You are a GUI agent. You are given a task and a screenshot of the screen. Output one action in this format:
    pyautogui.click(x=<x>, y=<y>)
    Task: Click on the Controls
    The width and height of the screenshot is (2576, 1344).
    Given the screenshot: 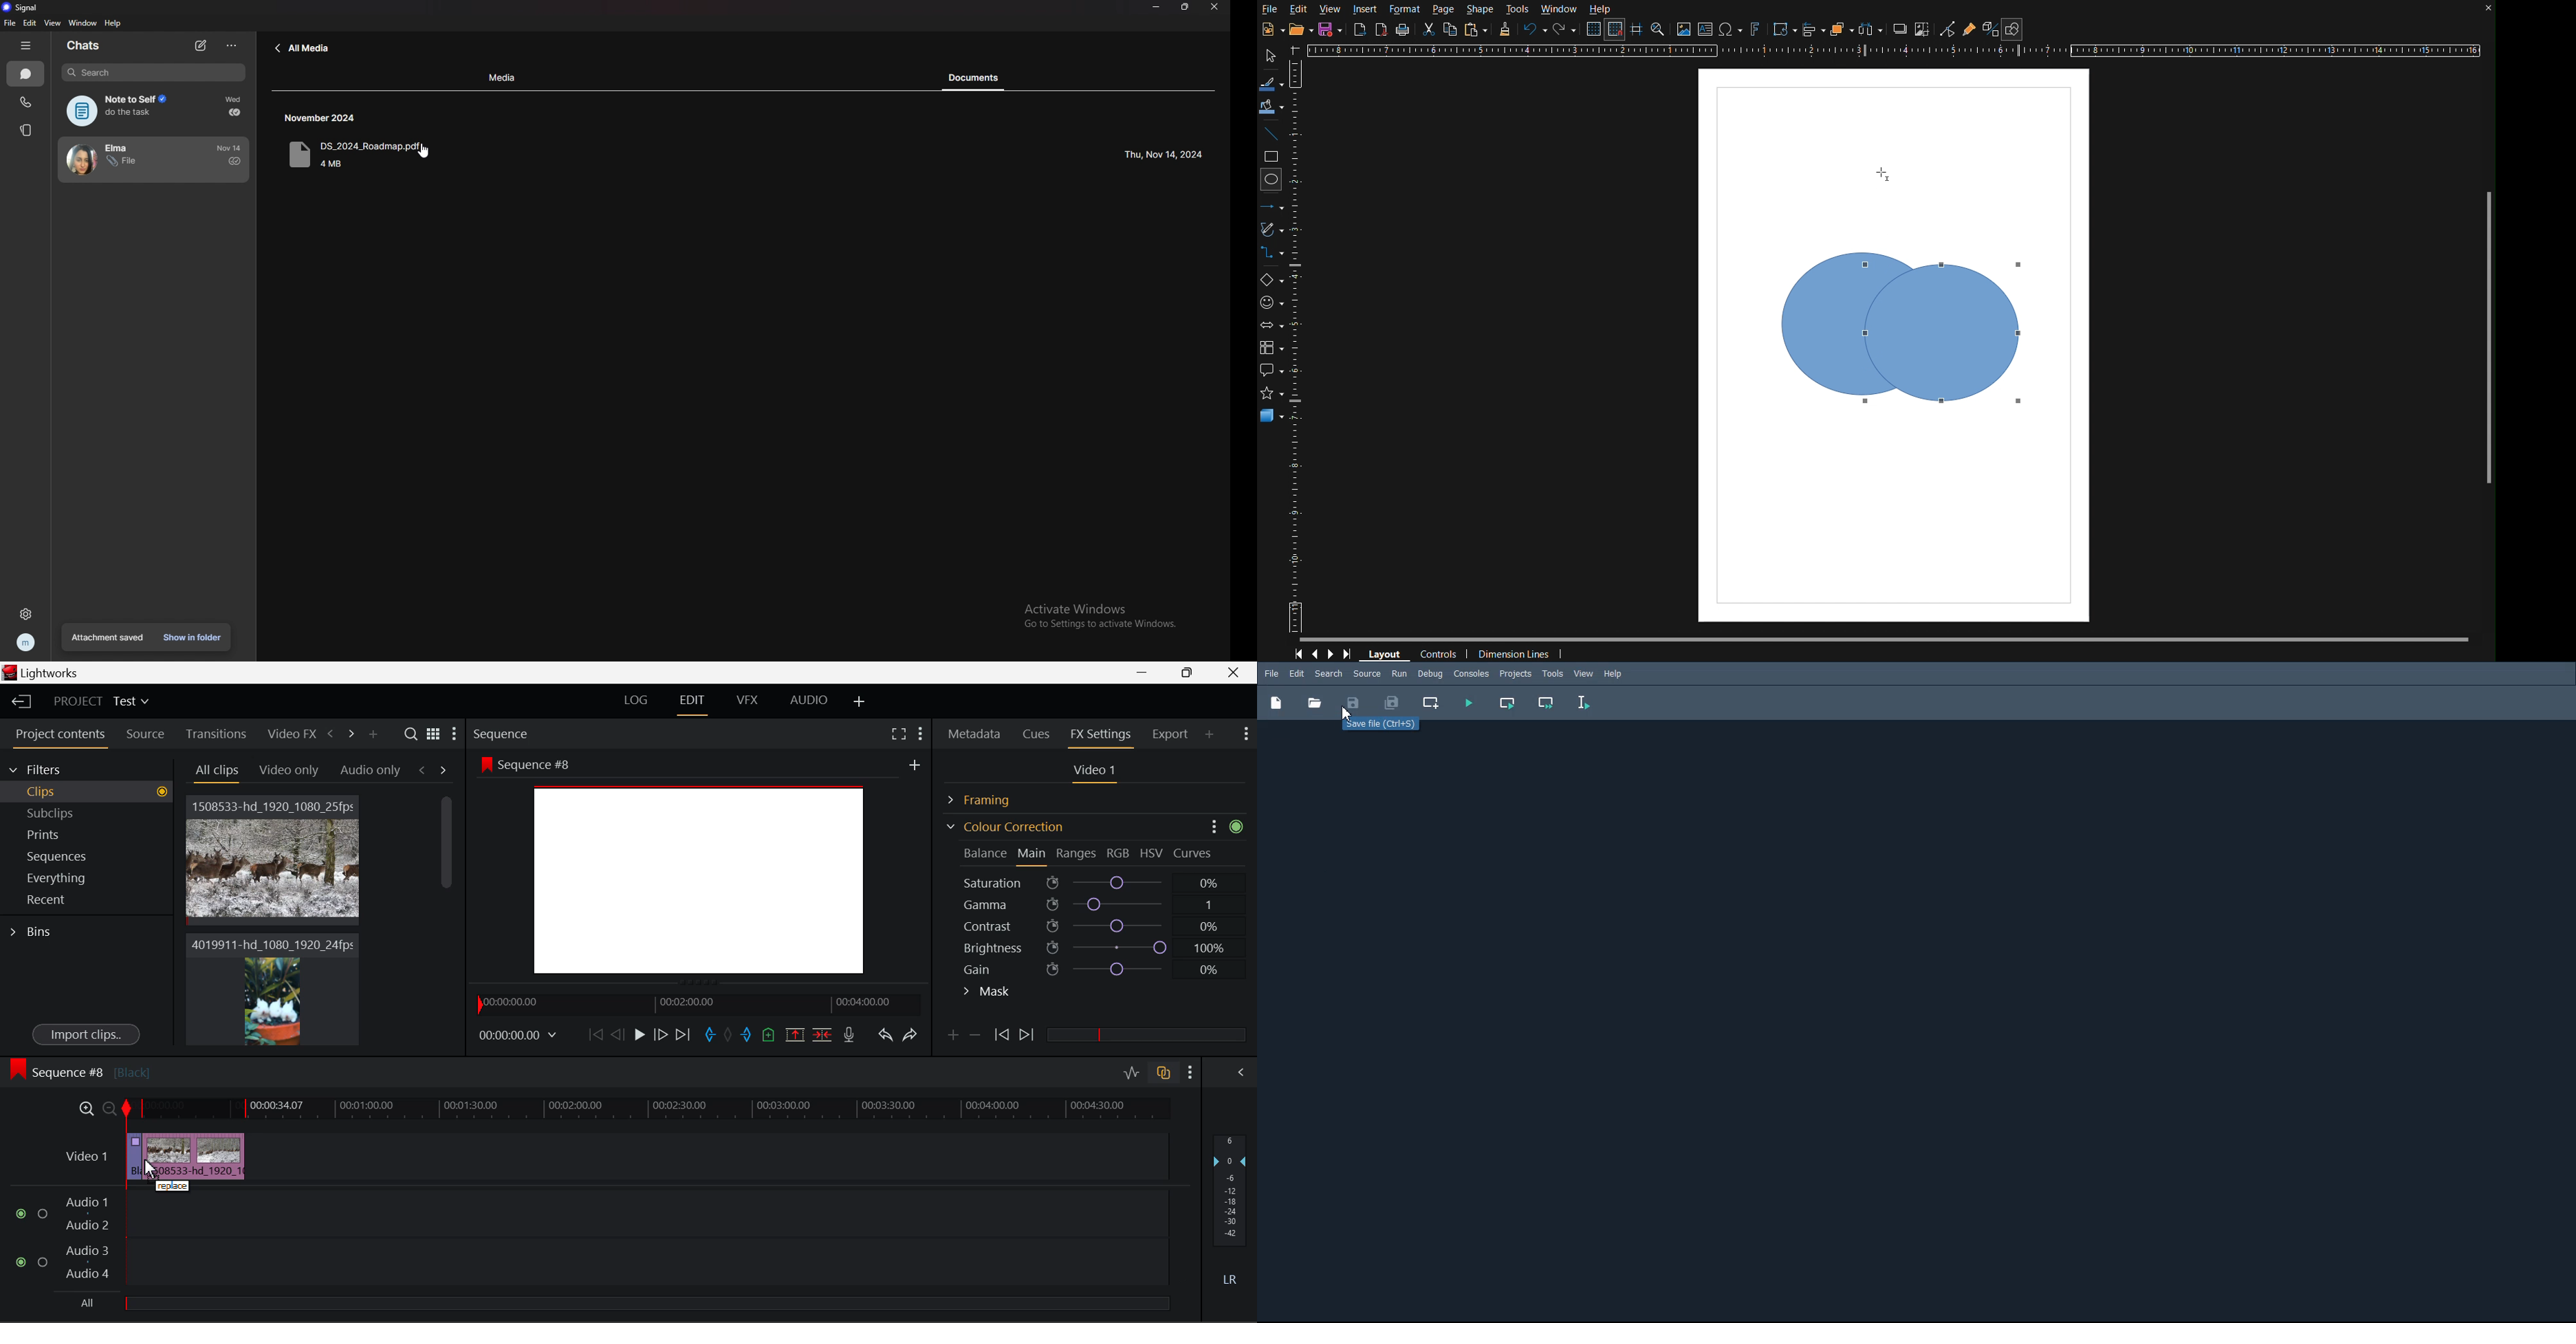 What is the action you would take?
    pyautogui.click(x=1440, y=652)
    